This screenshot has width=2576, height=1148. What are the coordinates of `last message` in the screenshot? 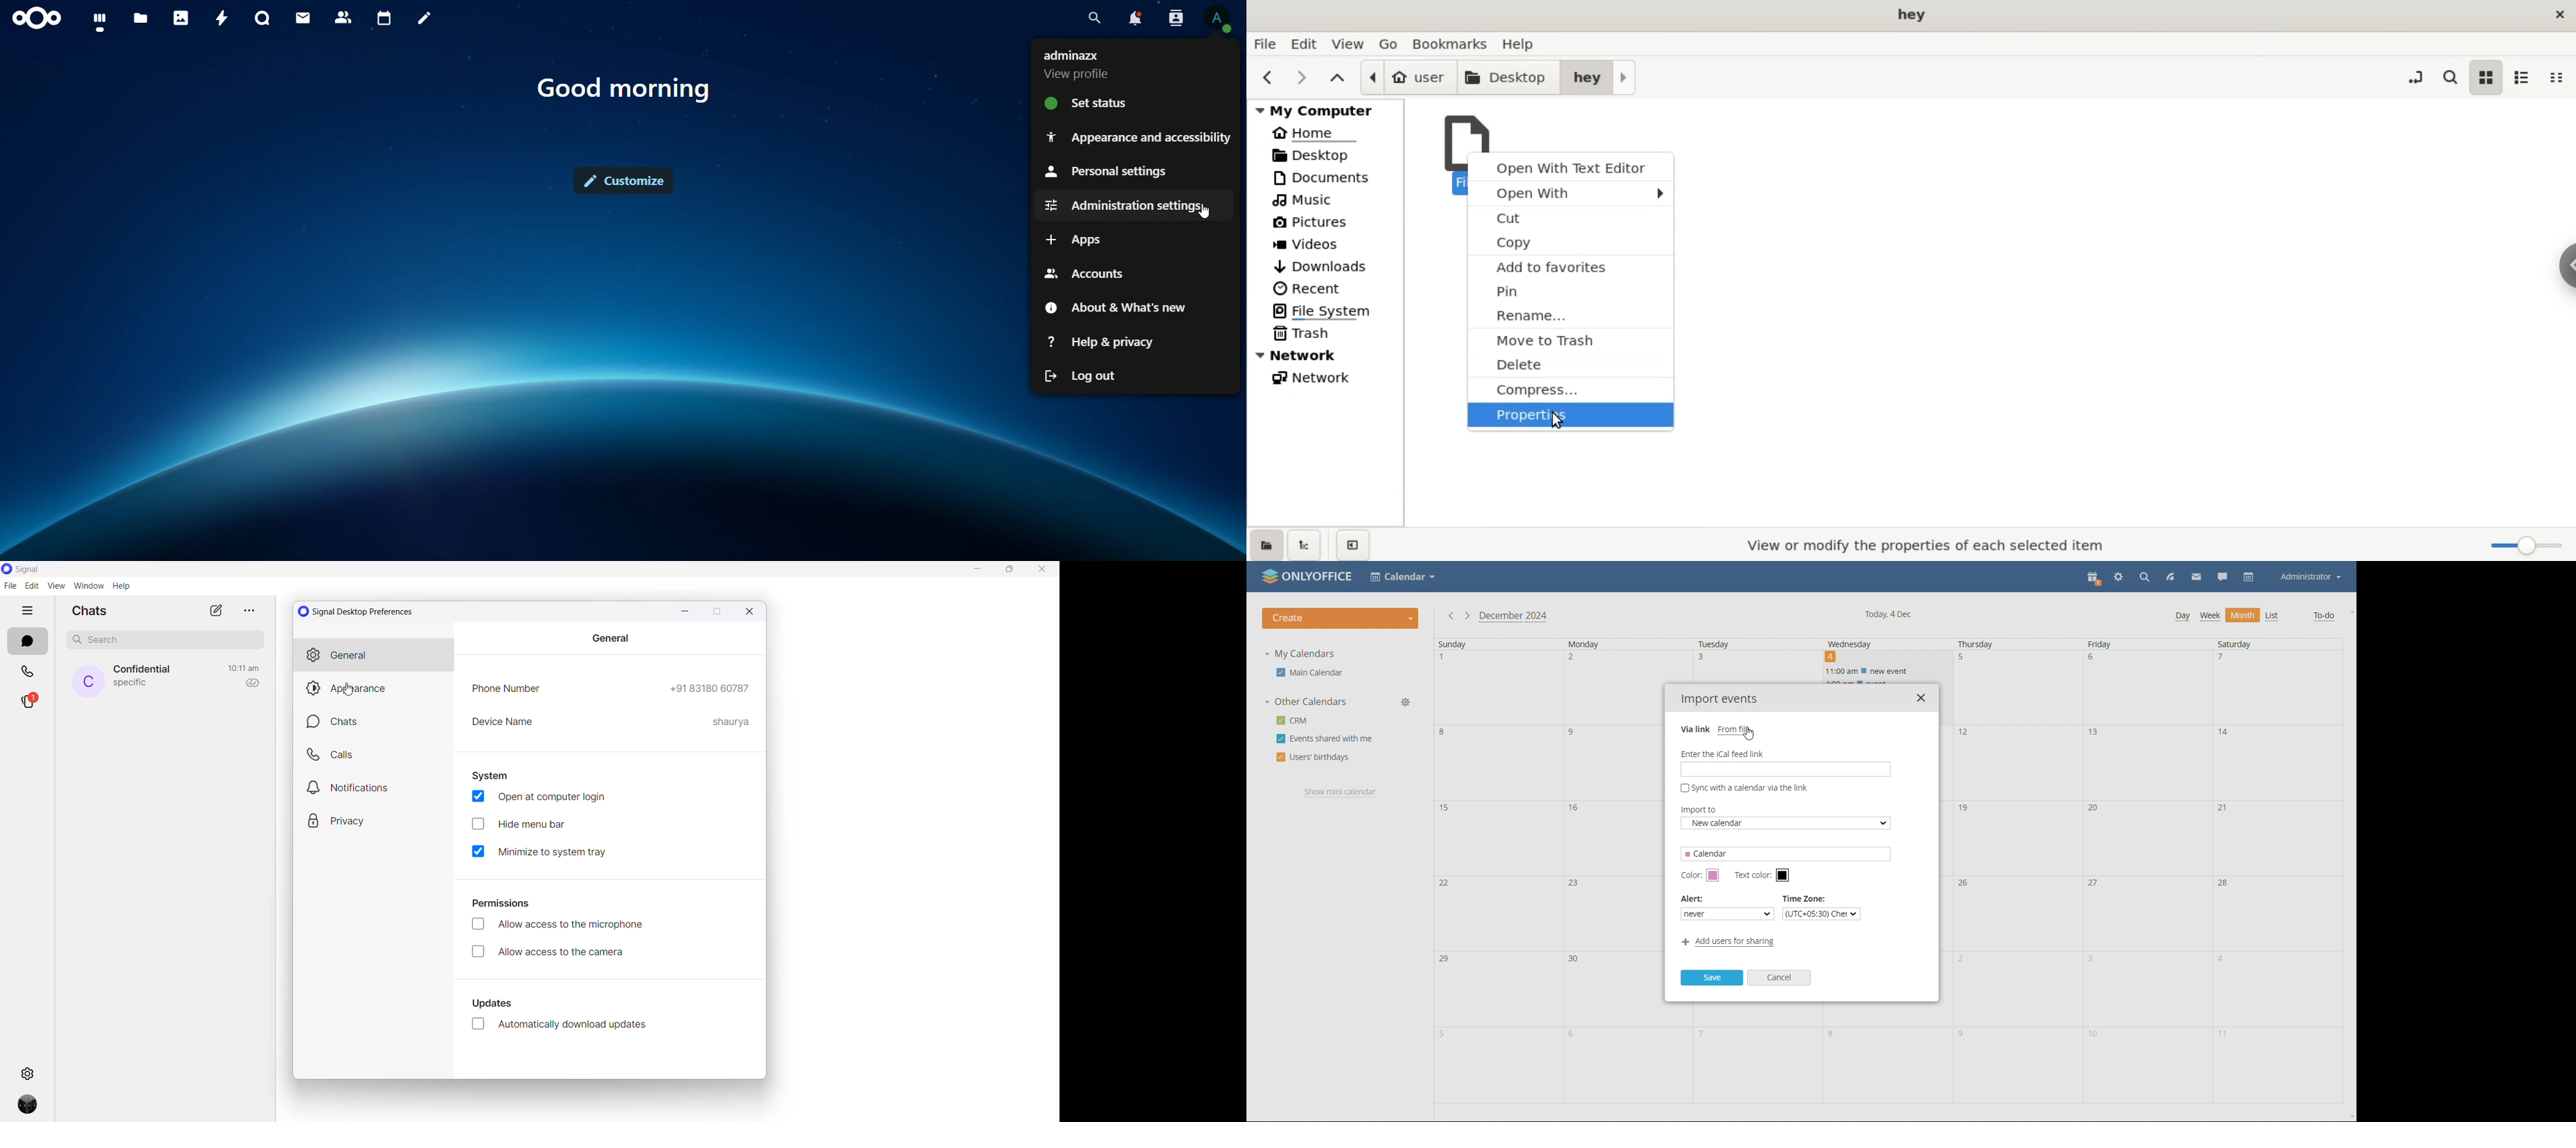 It's located at (131, 684).